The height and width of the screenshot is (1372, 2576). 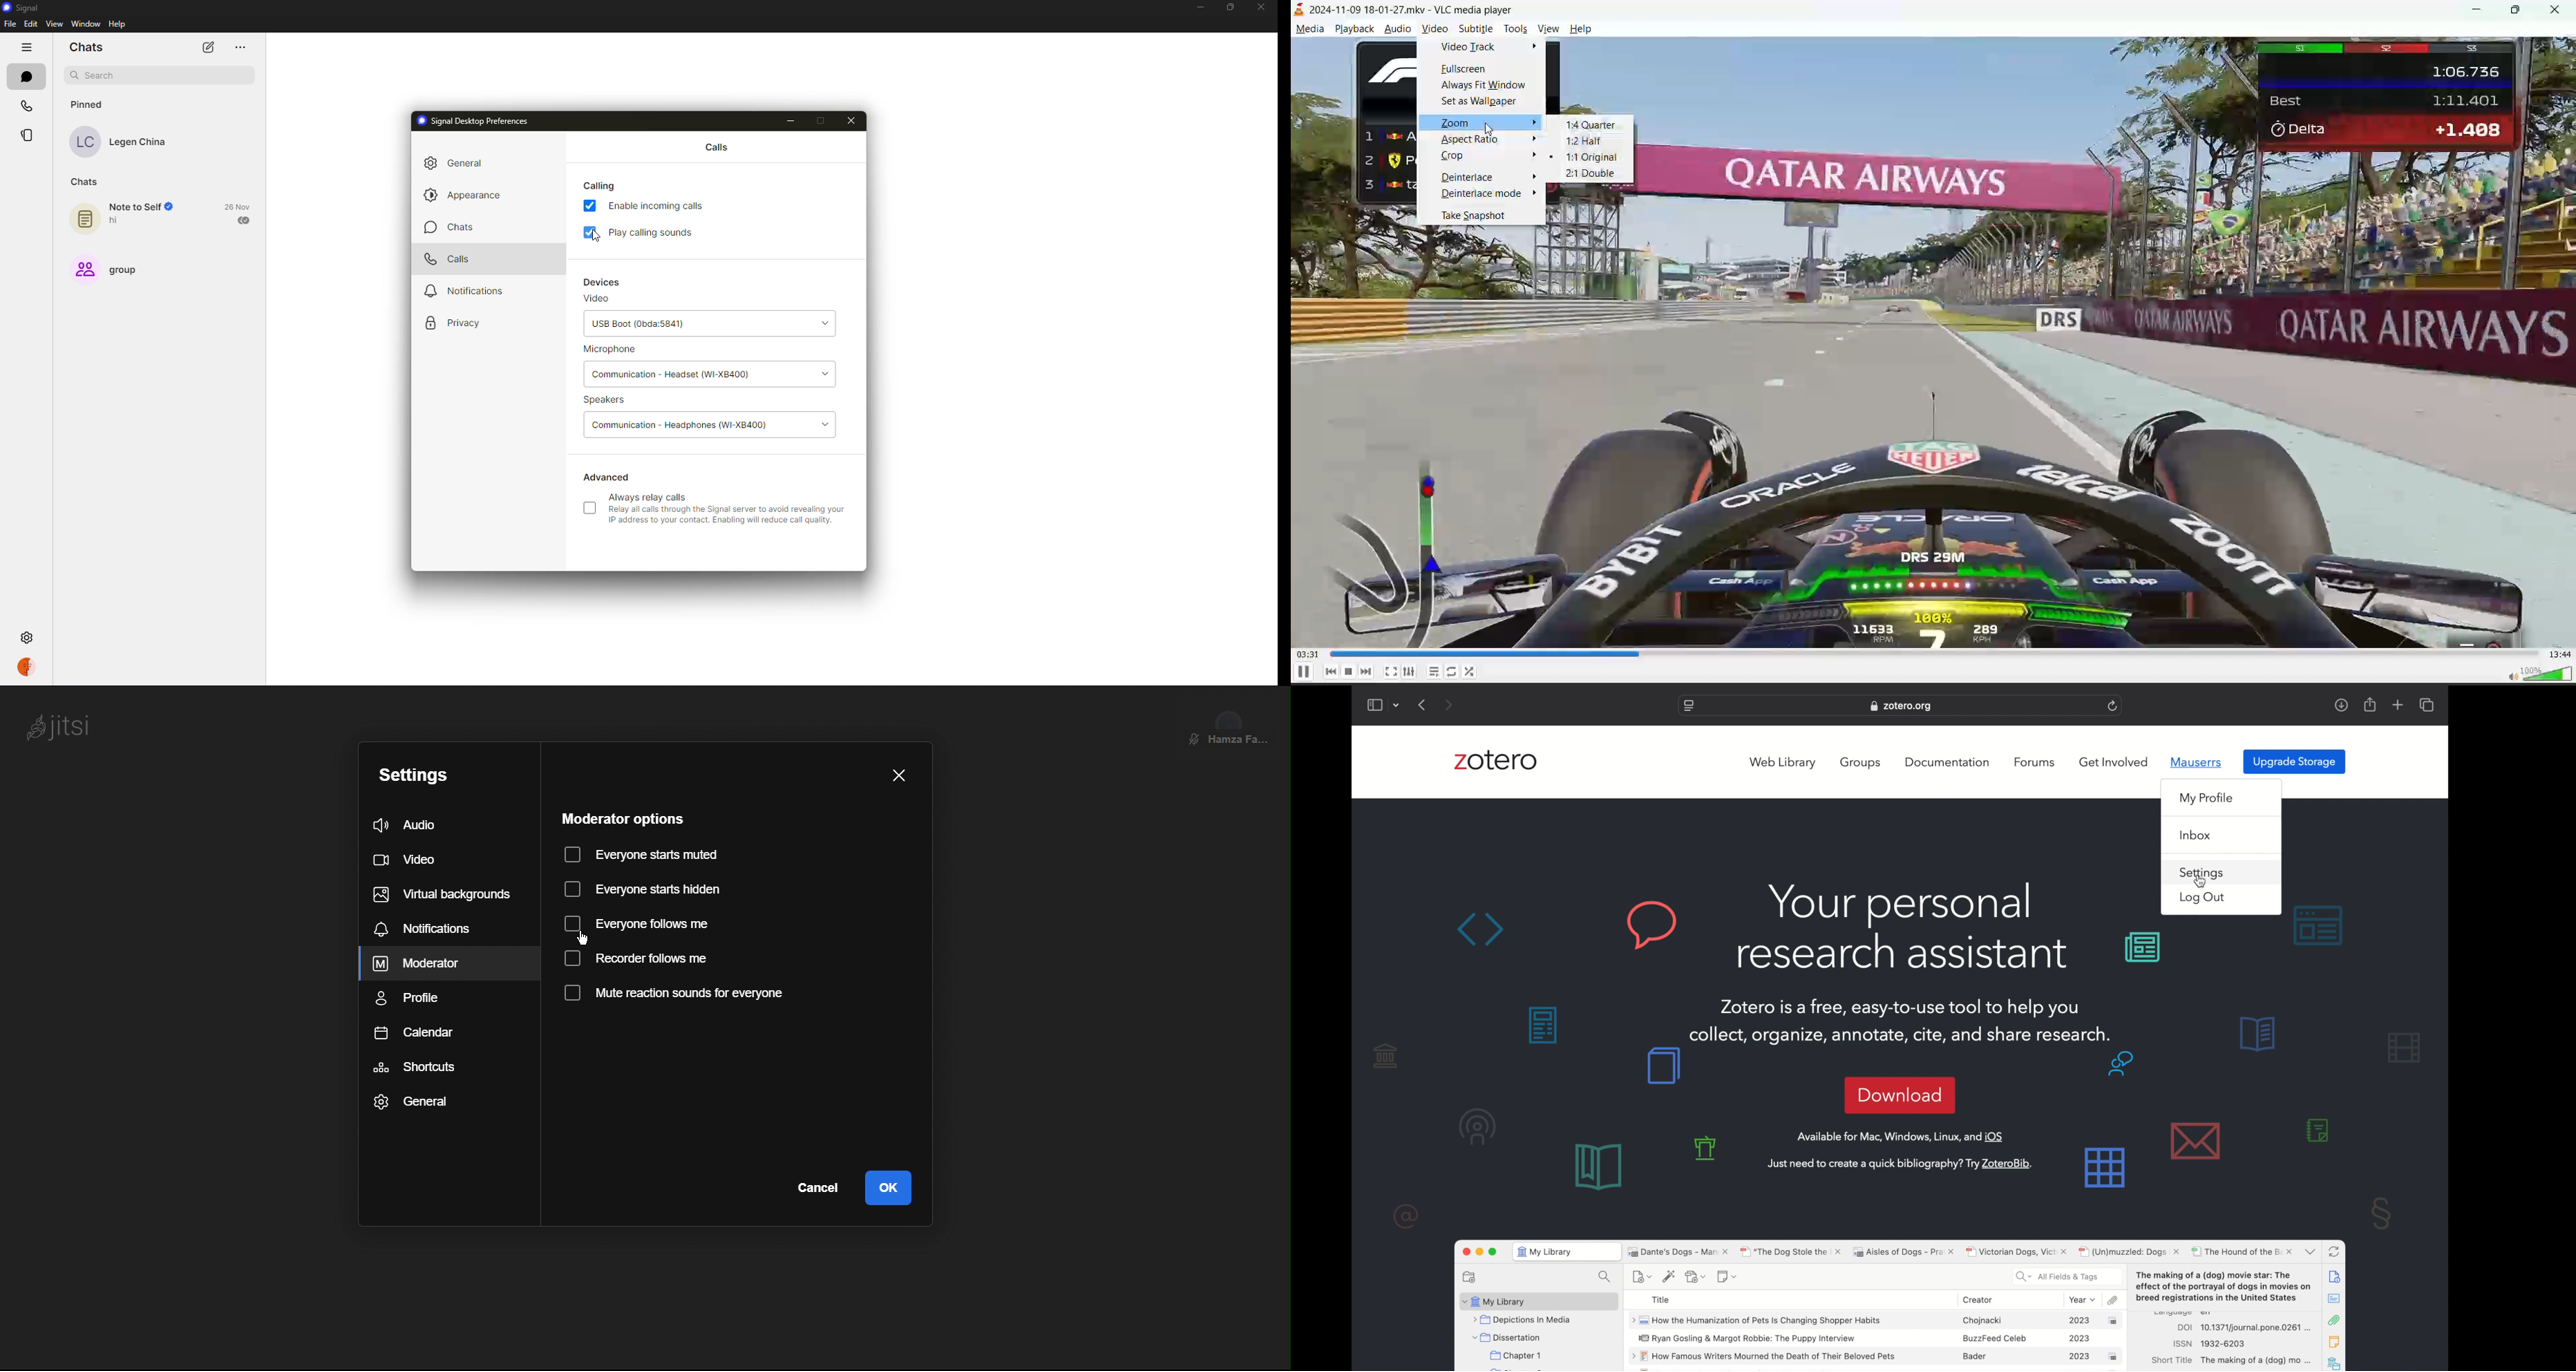 I want to click on Legen China, so click(x=138, y=143).